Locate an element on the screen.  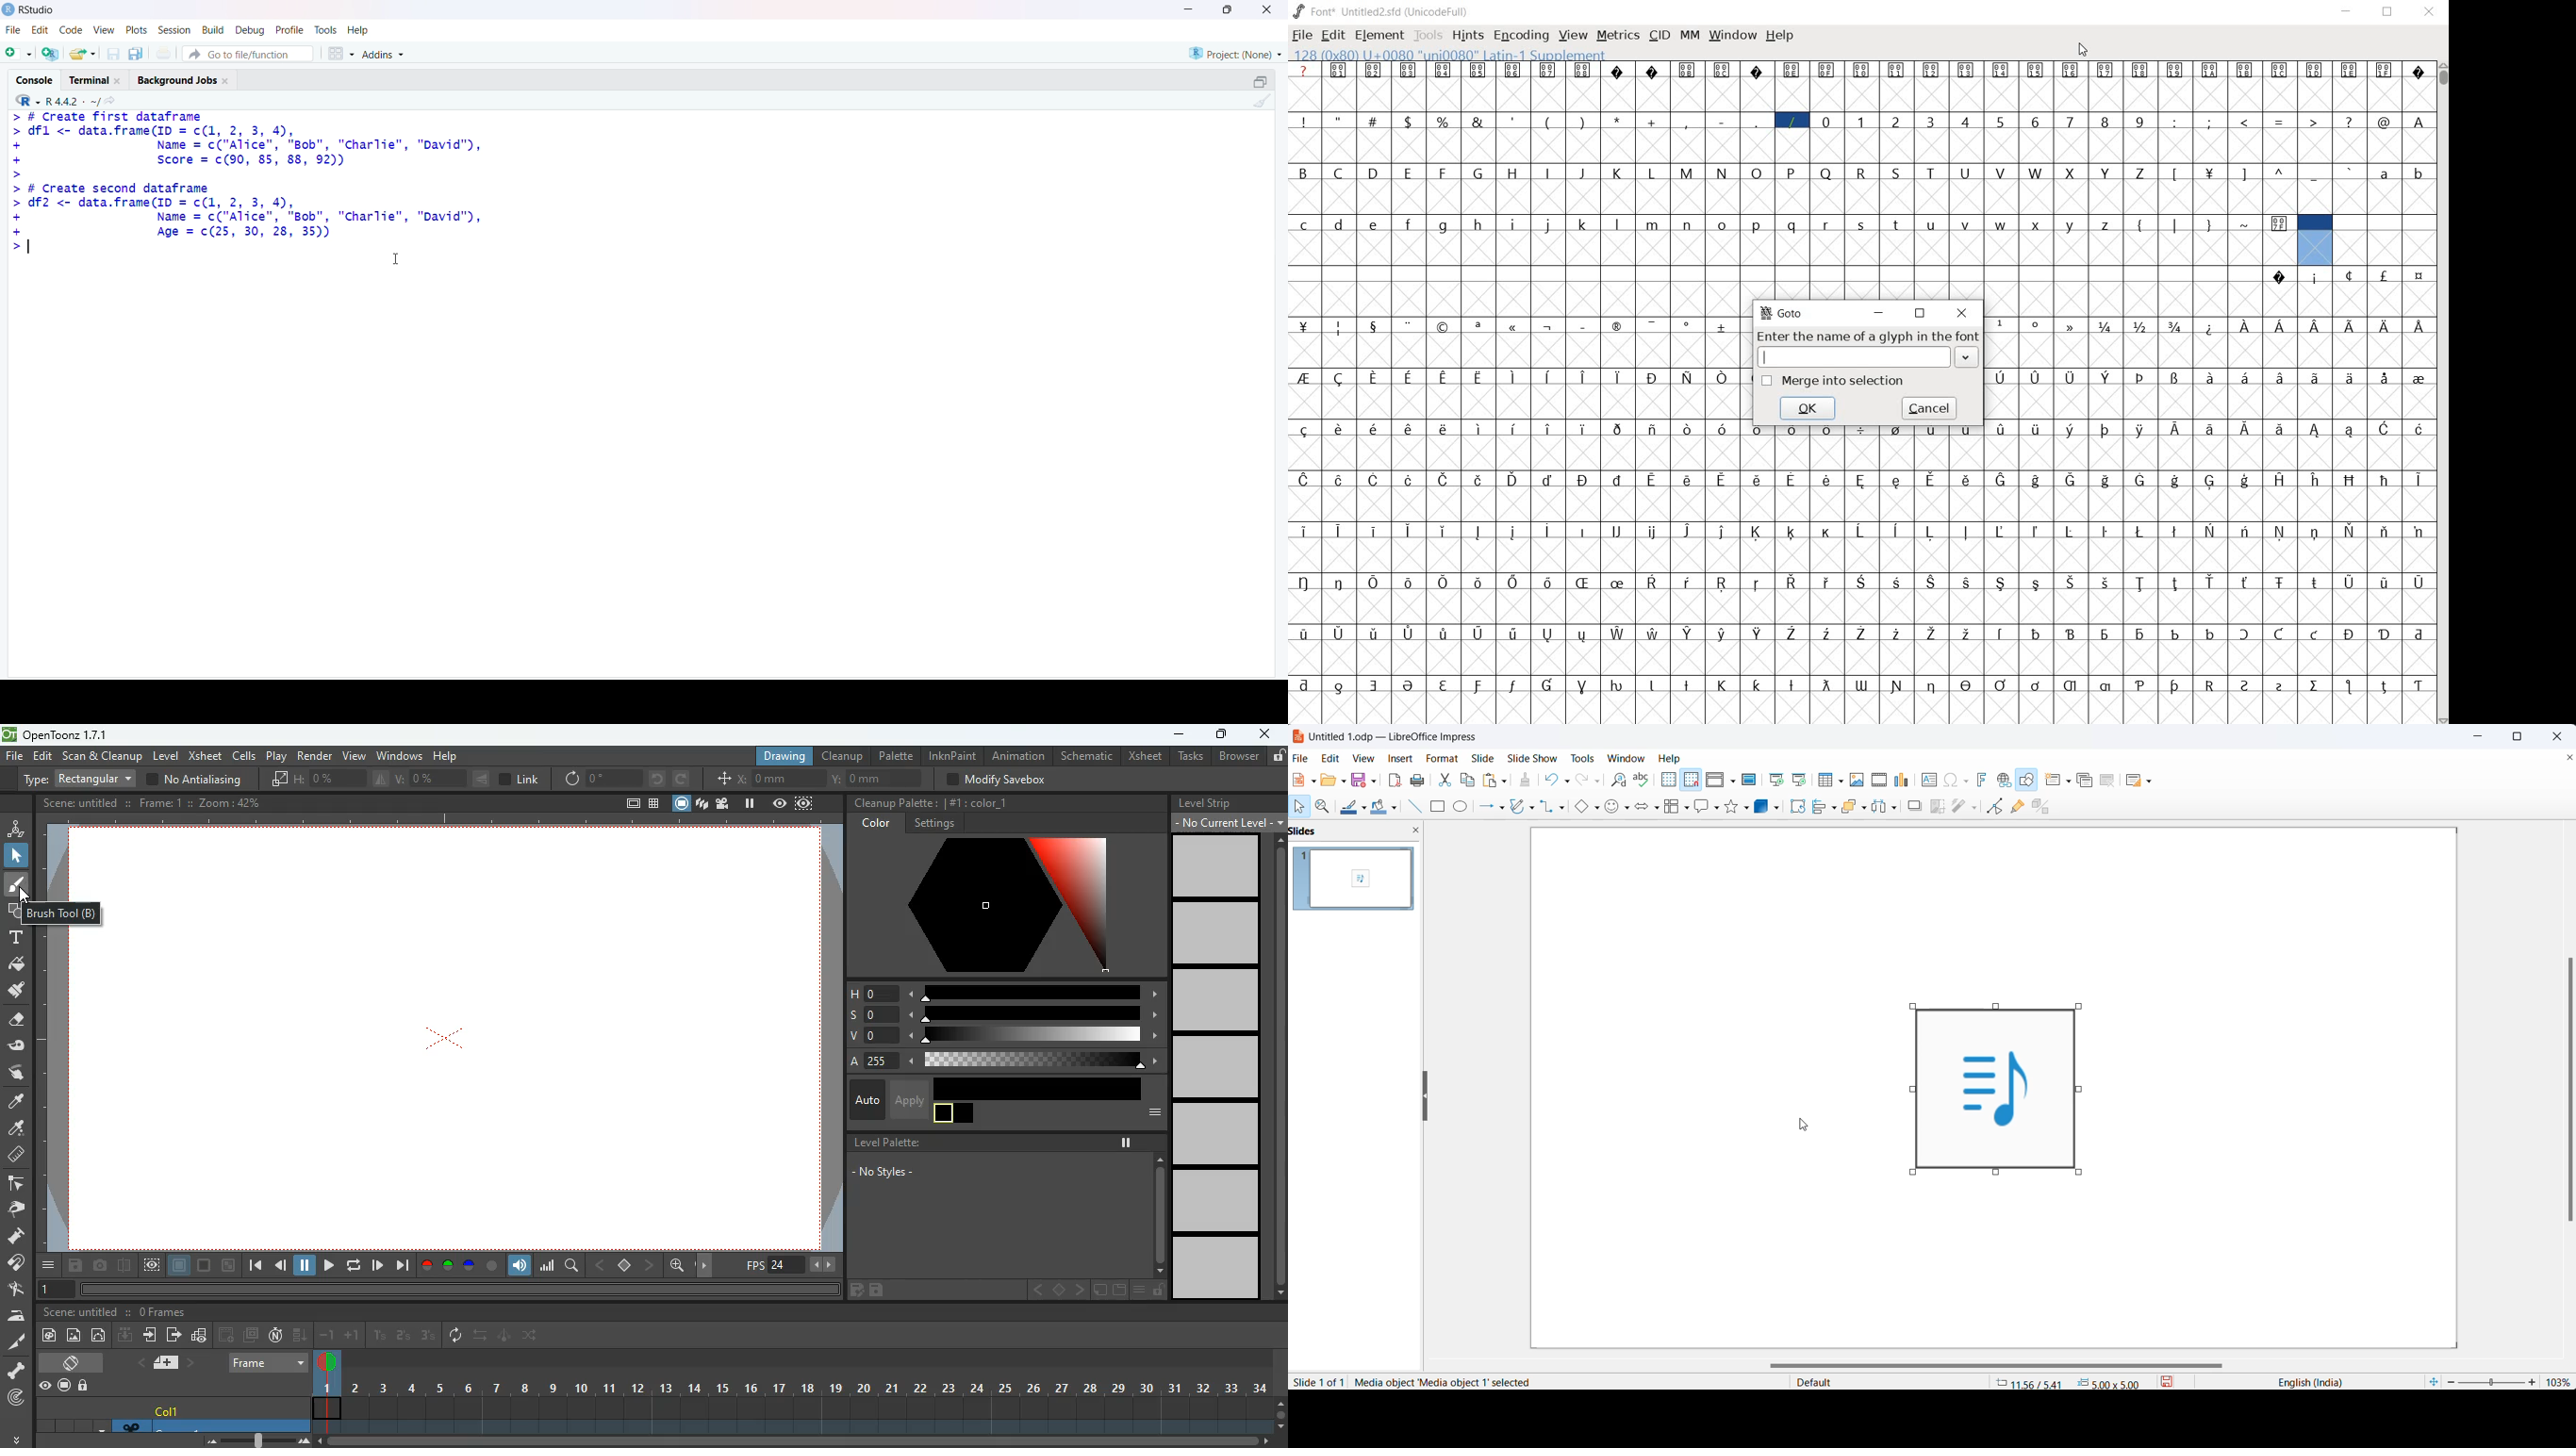
Symbol is located at coordinates (1446, 582).